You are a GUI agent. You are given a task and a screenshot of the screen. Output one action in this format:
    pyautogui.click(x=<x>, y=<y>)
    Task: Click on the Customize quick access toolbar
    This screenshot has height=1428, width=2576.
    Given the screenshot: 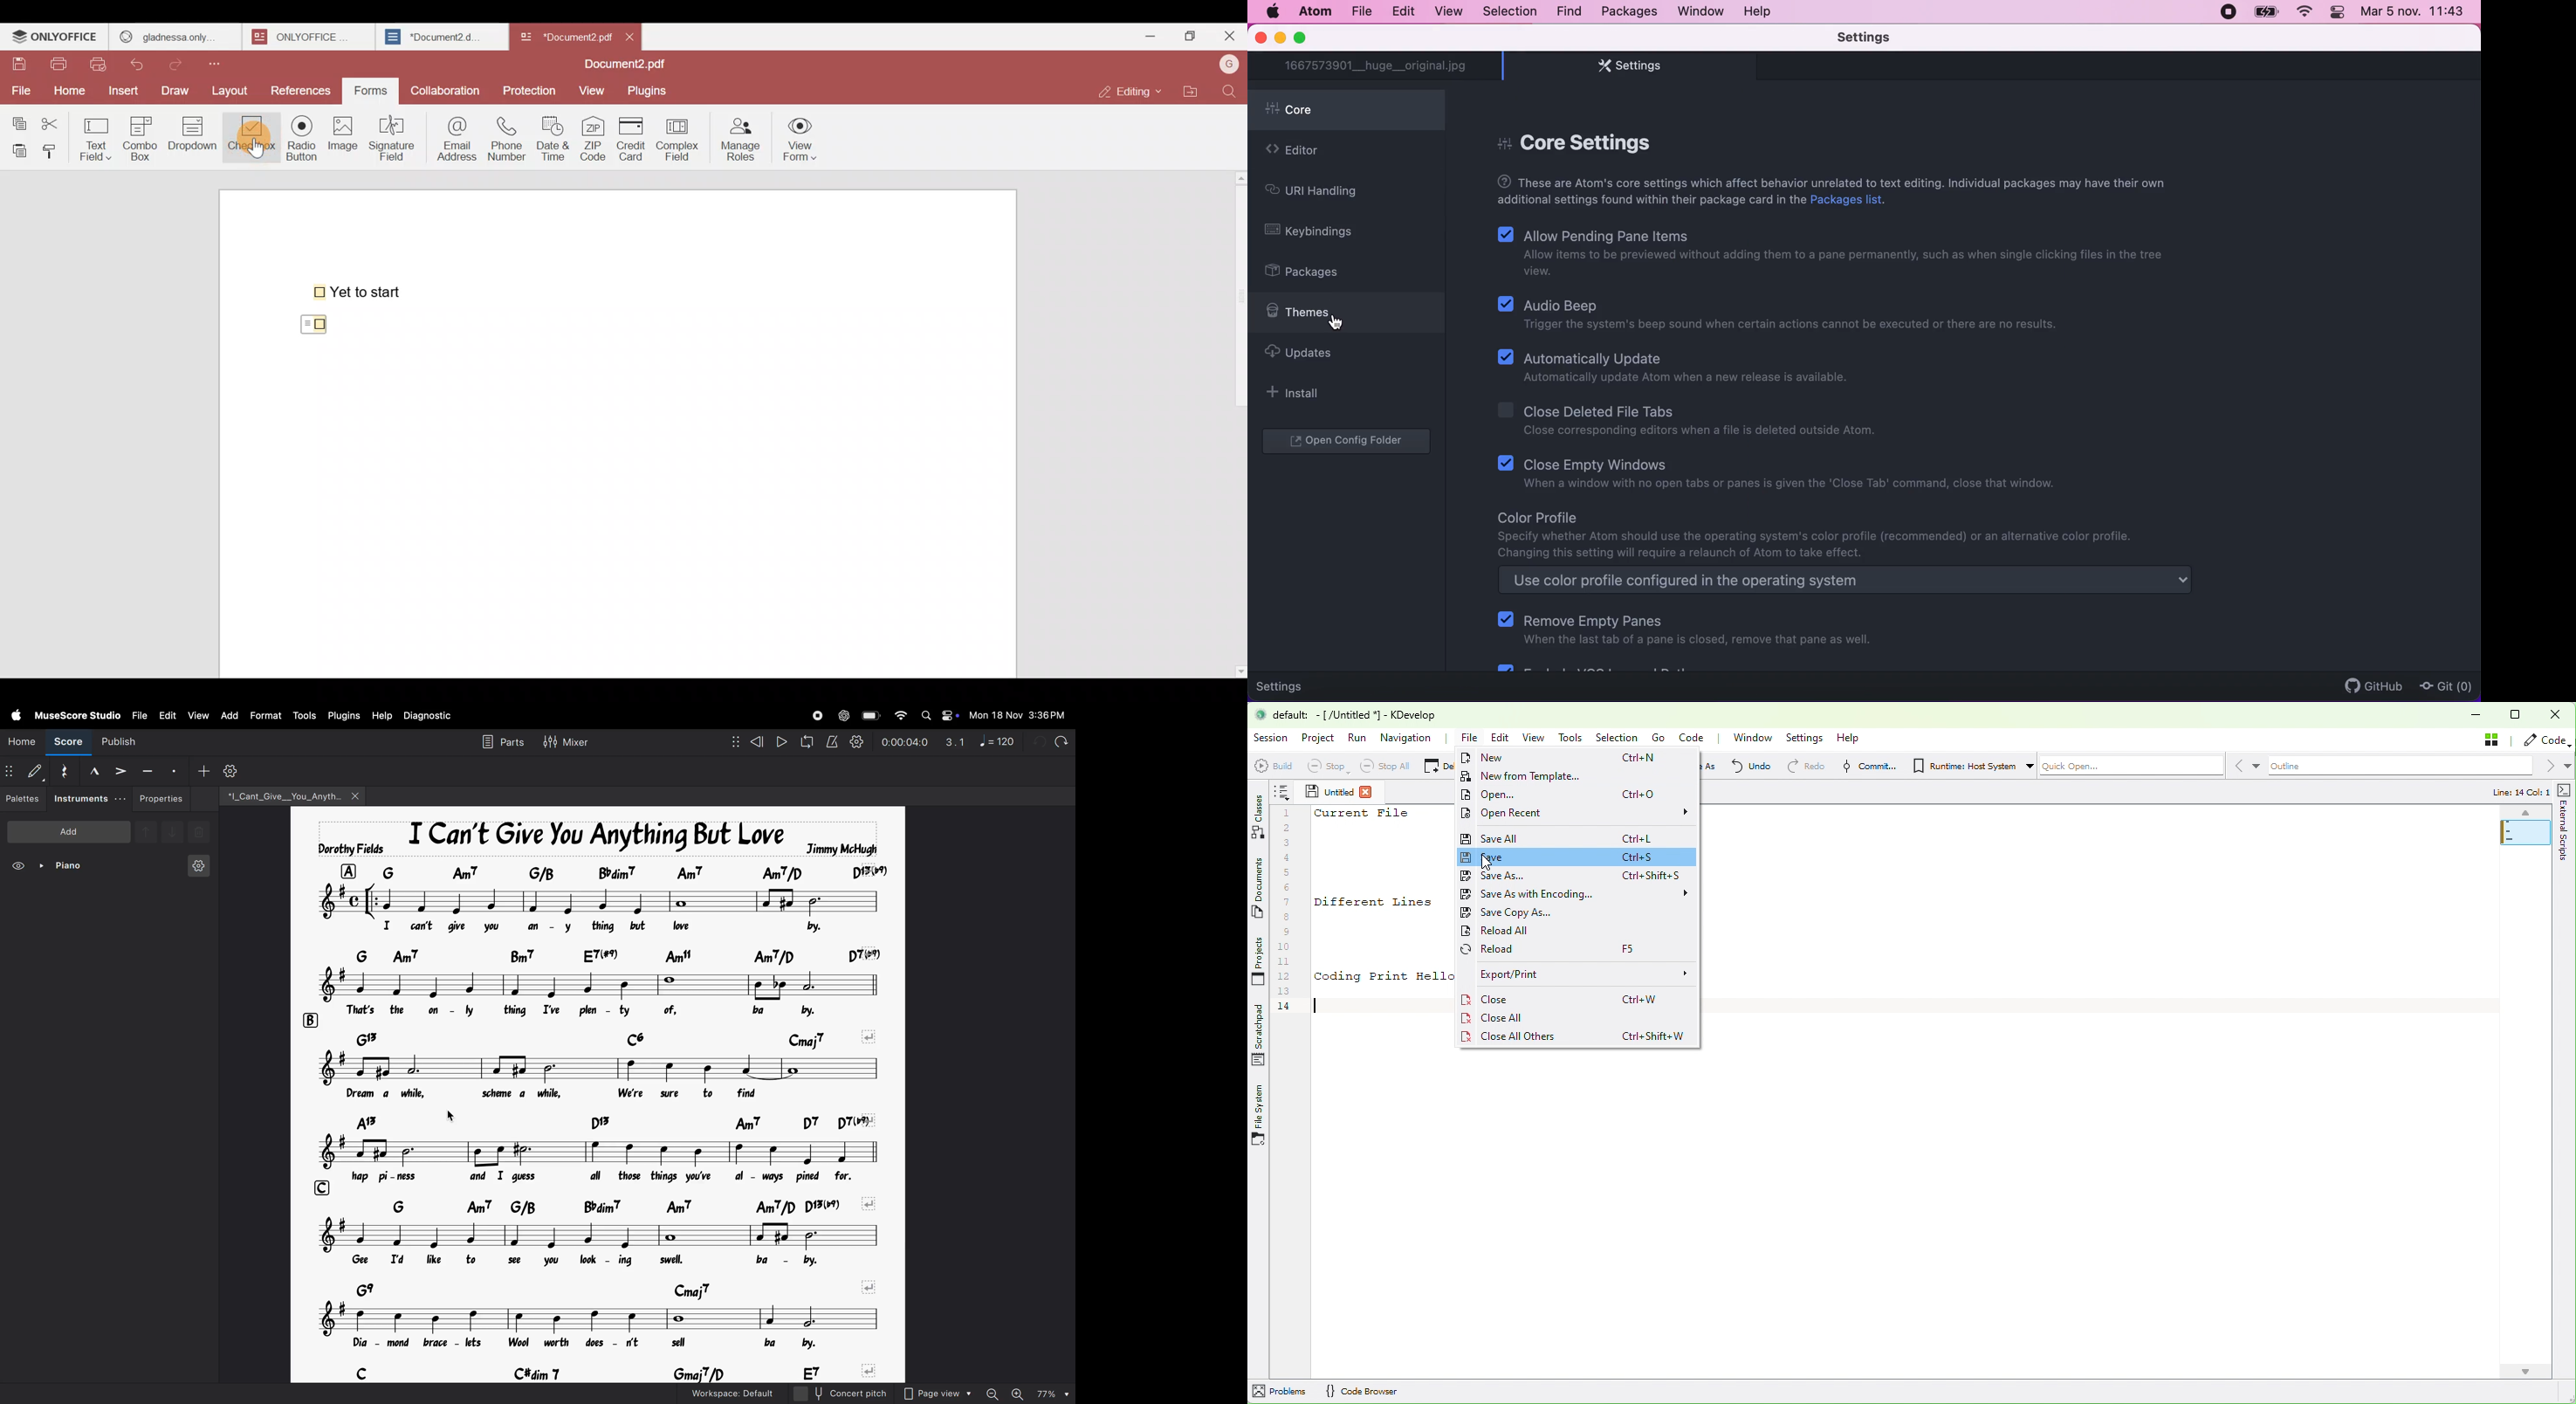 What is the action you would take?
    pyautogui.click(x=225, y=61)
    